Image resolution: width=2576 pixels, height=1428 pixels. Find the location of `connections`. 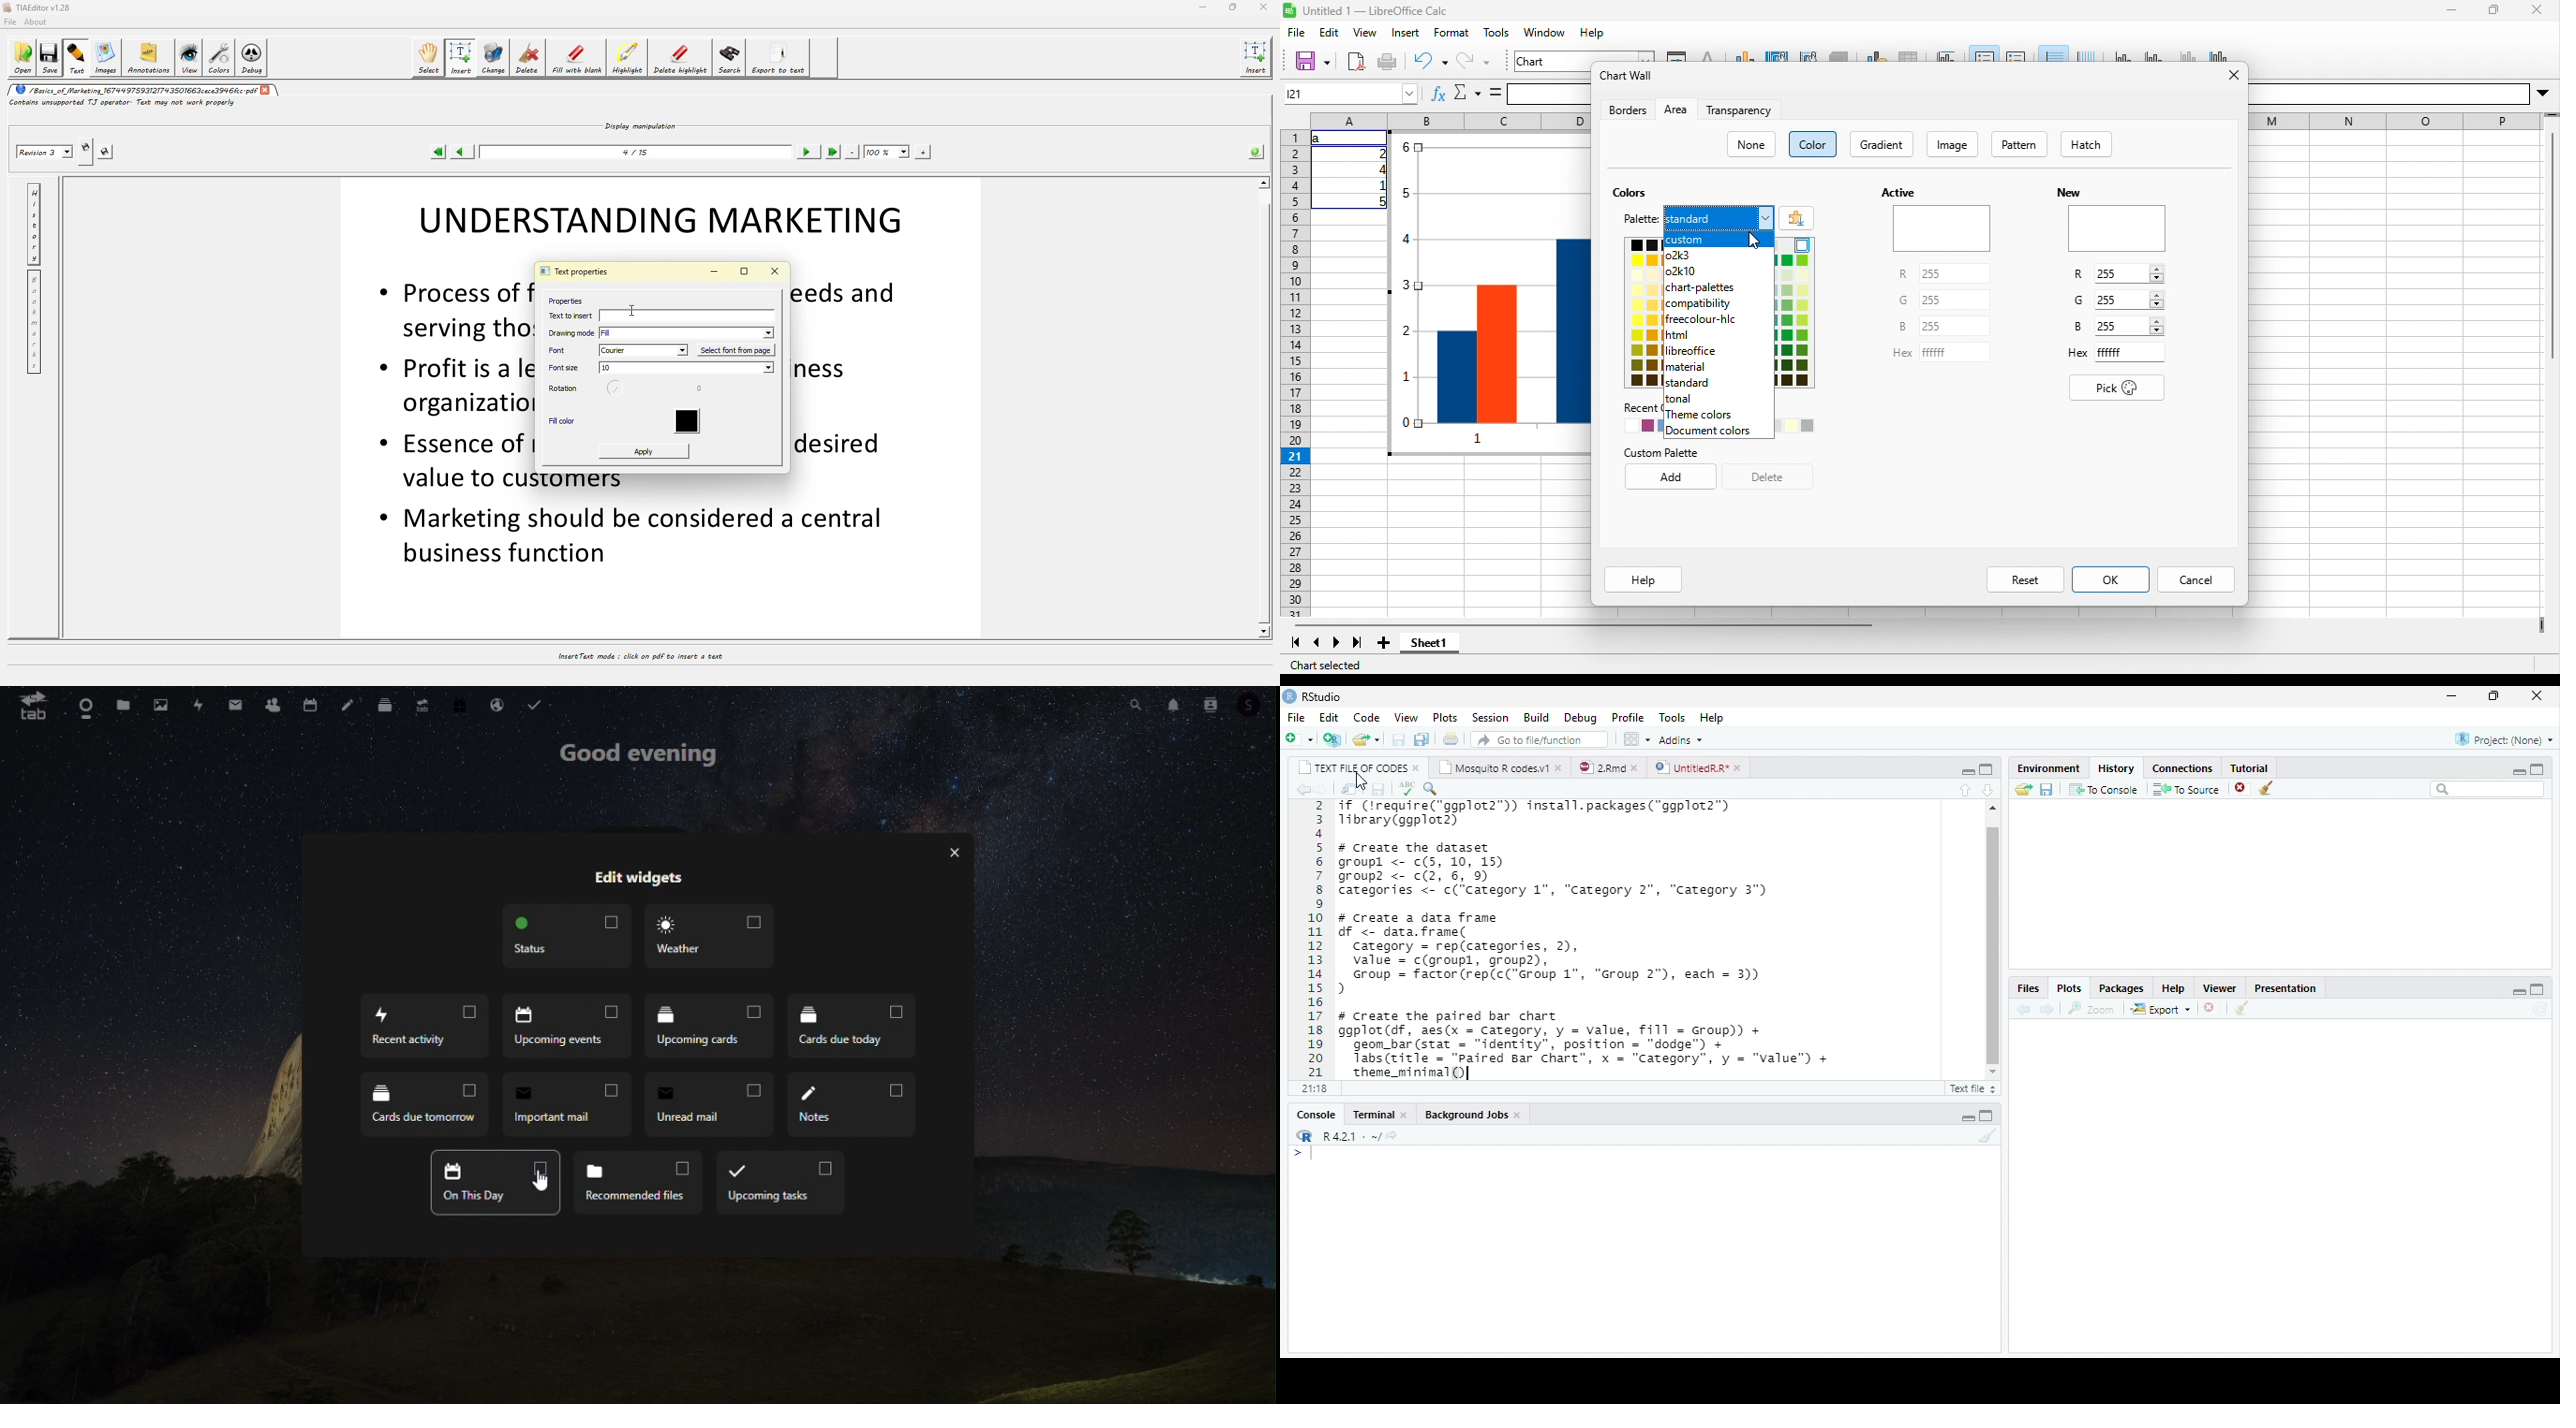

connections is located at coordinates (2181, 768).